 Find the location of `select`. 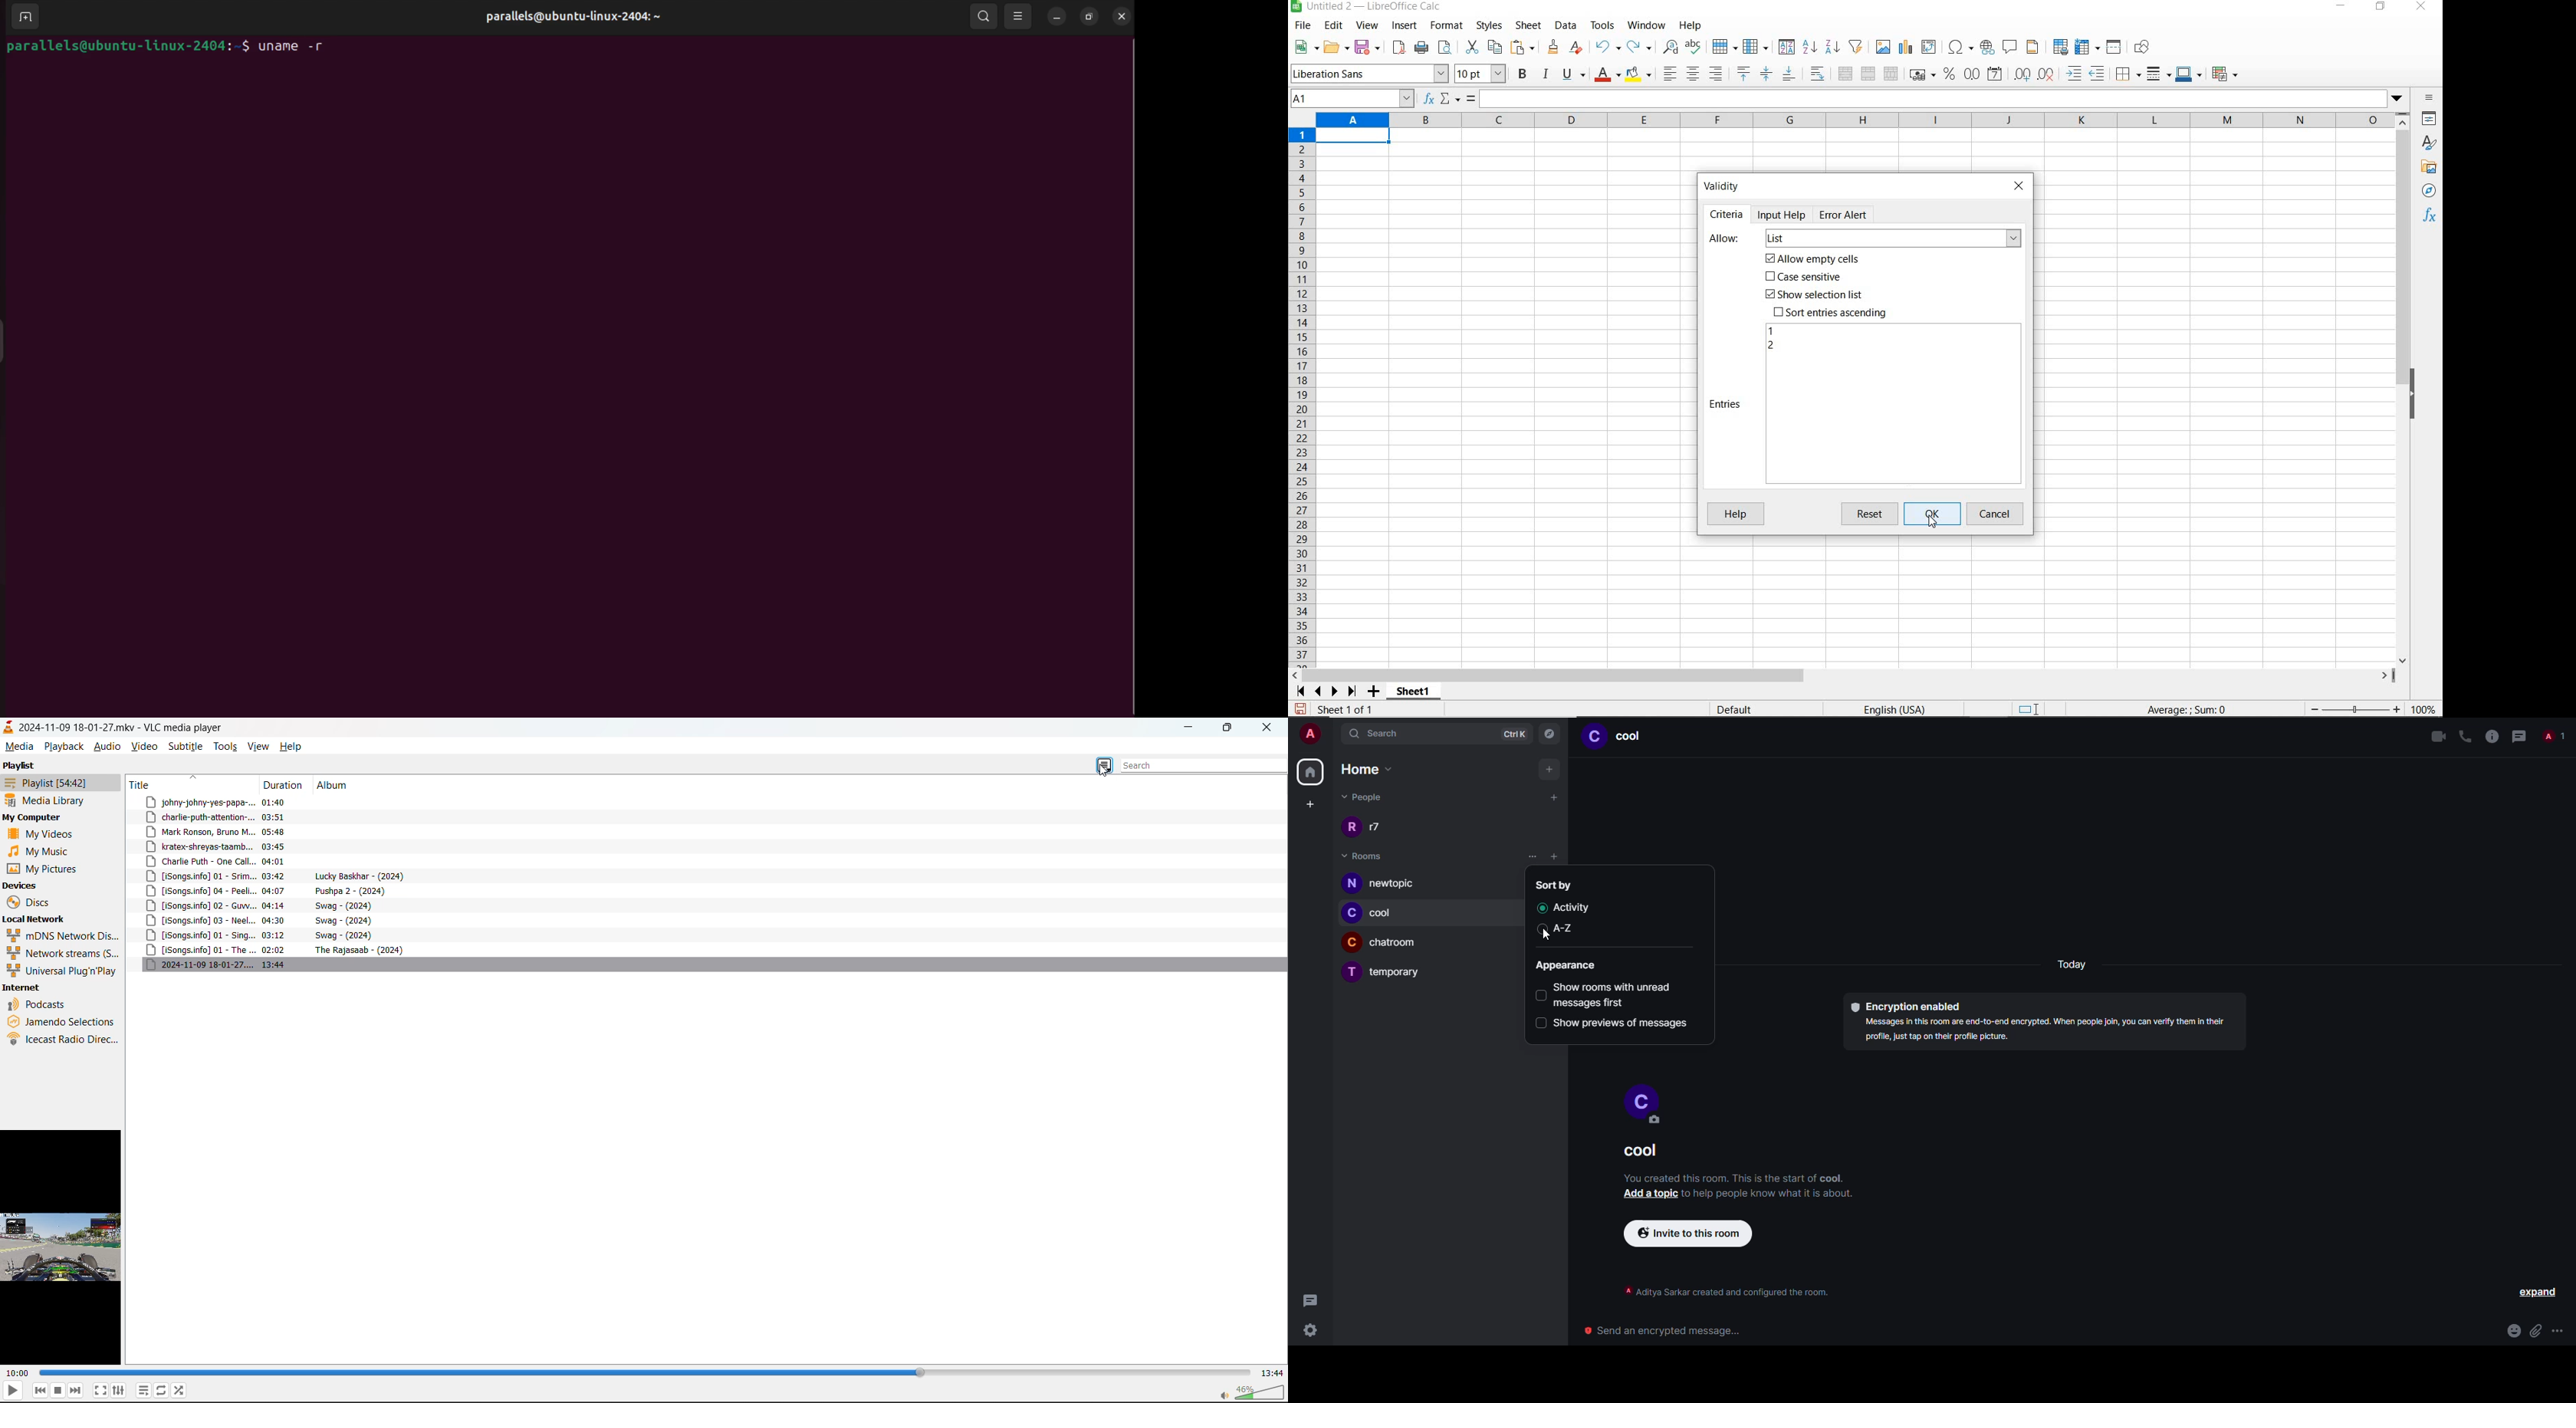

select is located at coordinates (1538, 1023).